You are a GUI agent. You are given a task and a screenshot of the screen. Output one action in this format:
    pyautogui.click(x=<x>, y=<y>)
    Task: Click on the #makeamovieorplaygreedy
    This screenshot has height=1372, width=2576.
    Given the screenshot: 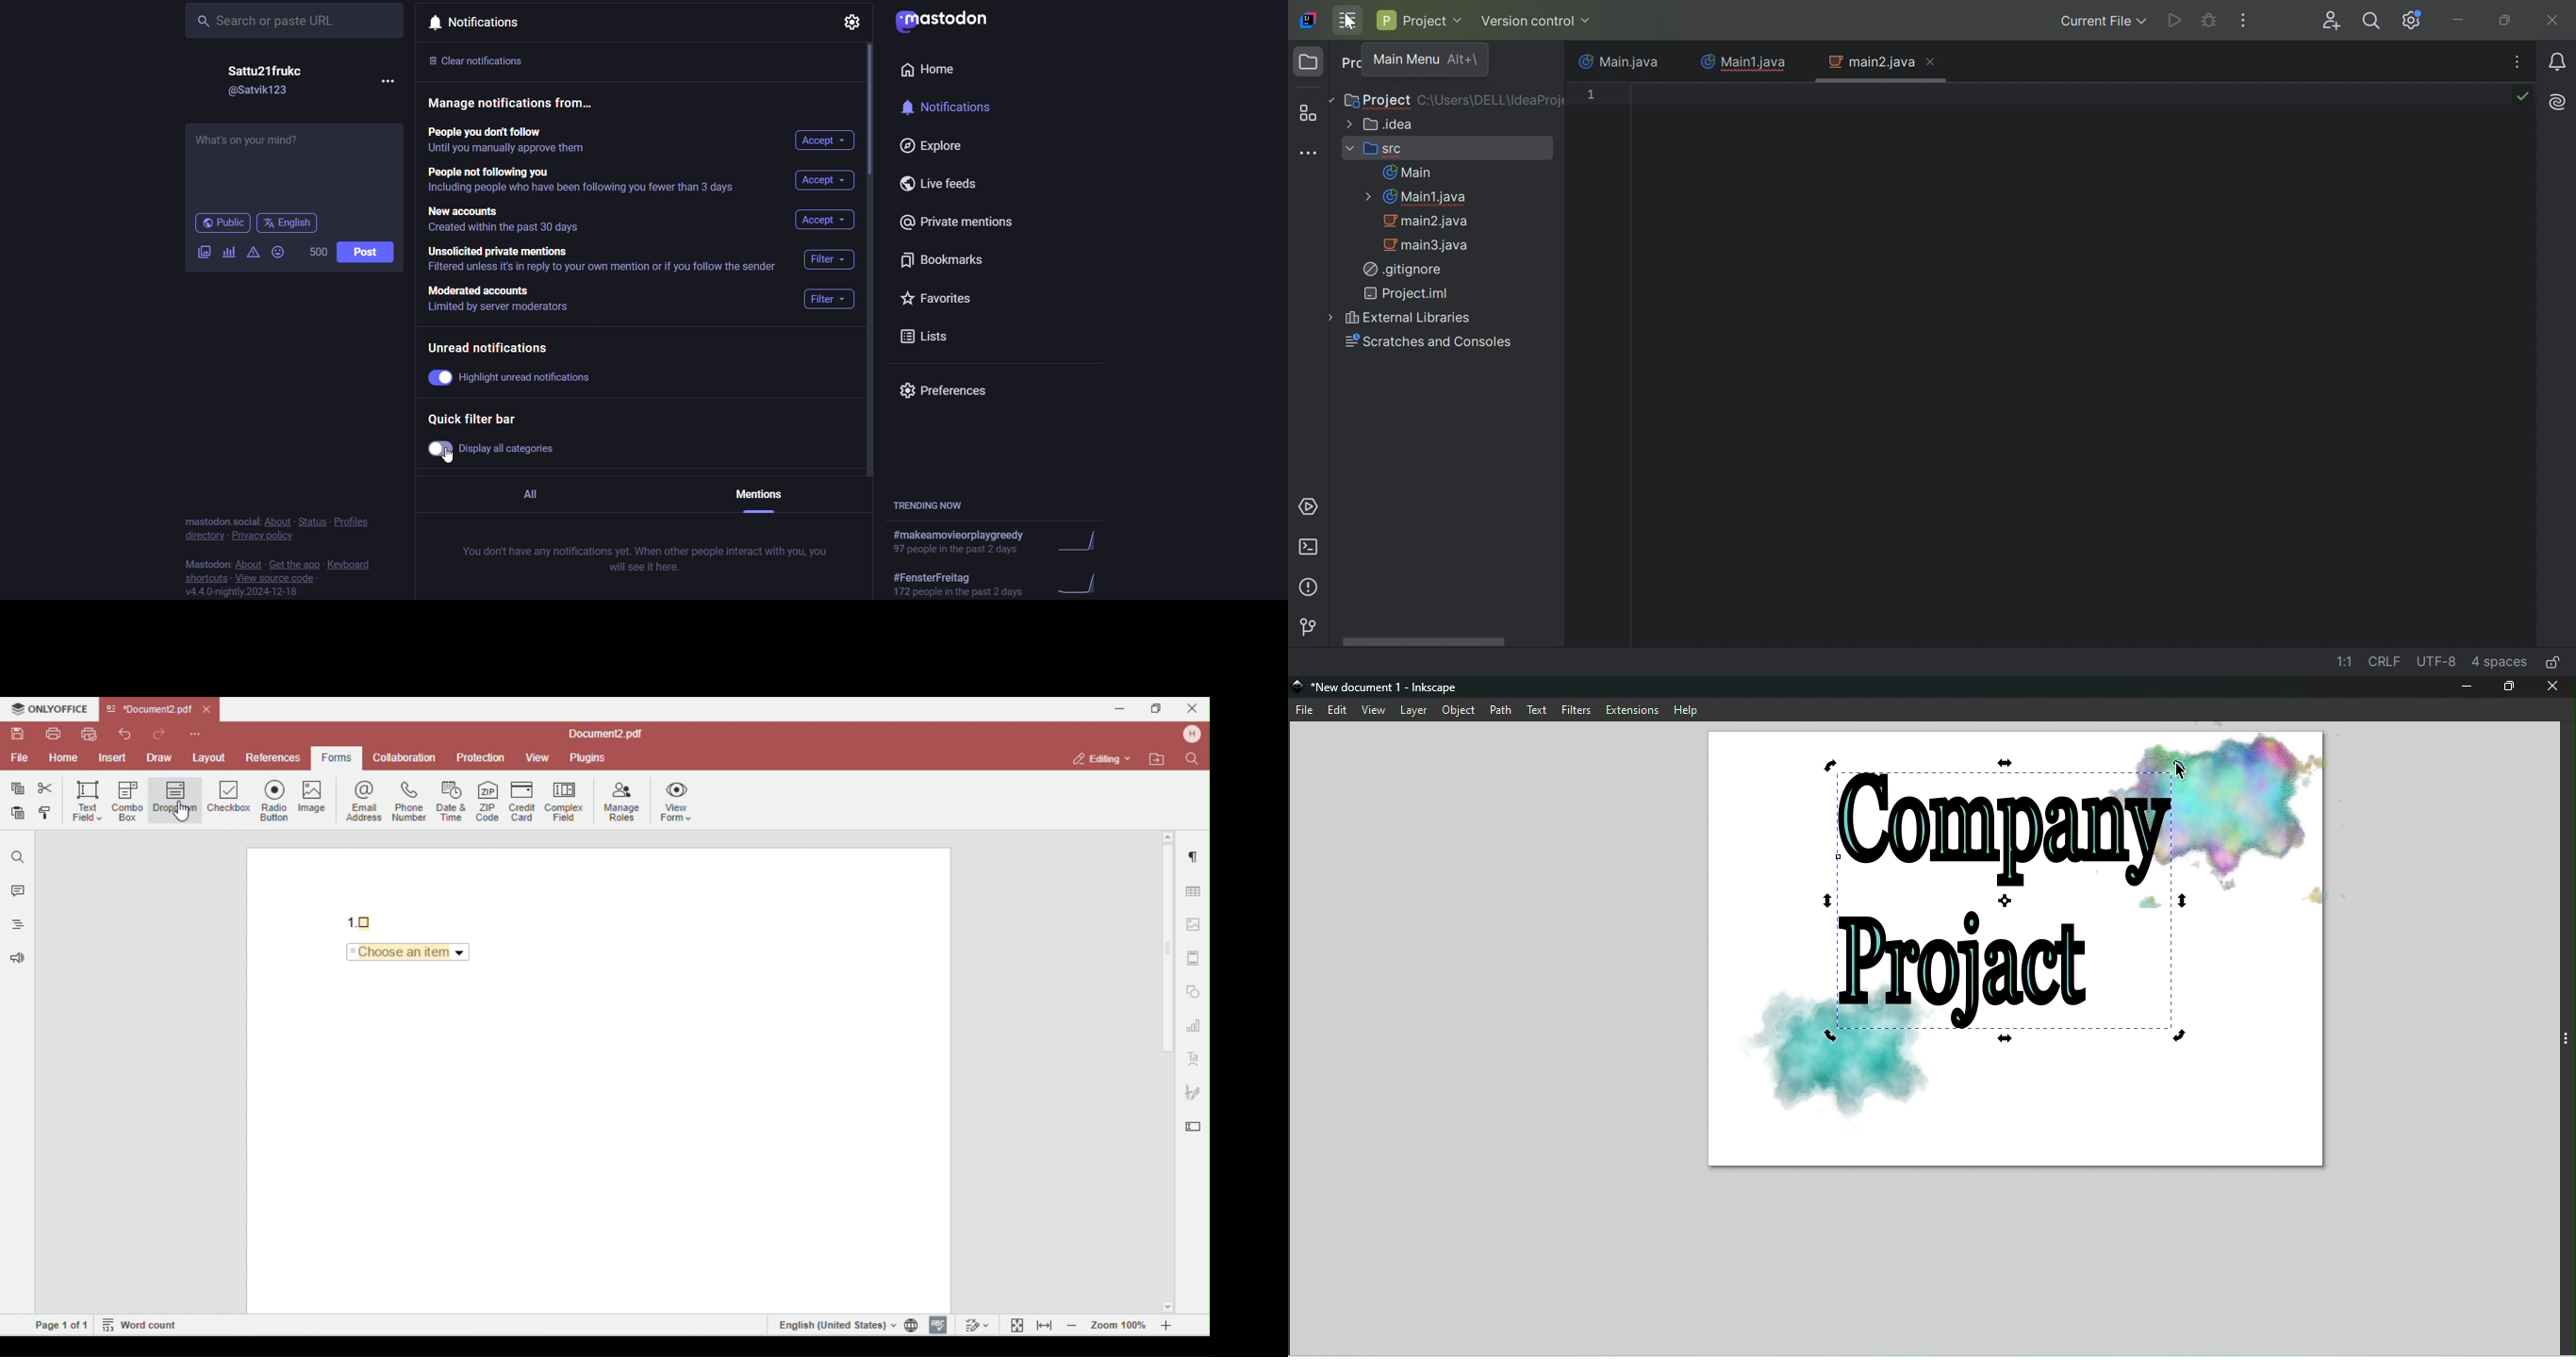 What is the action you would take?
    pyautogui.click(x=960, y=535)
    